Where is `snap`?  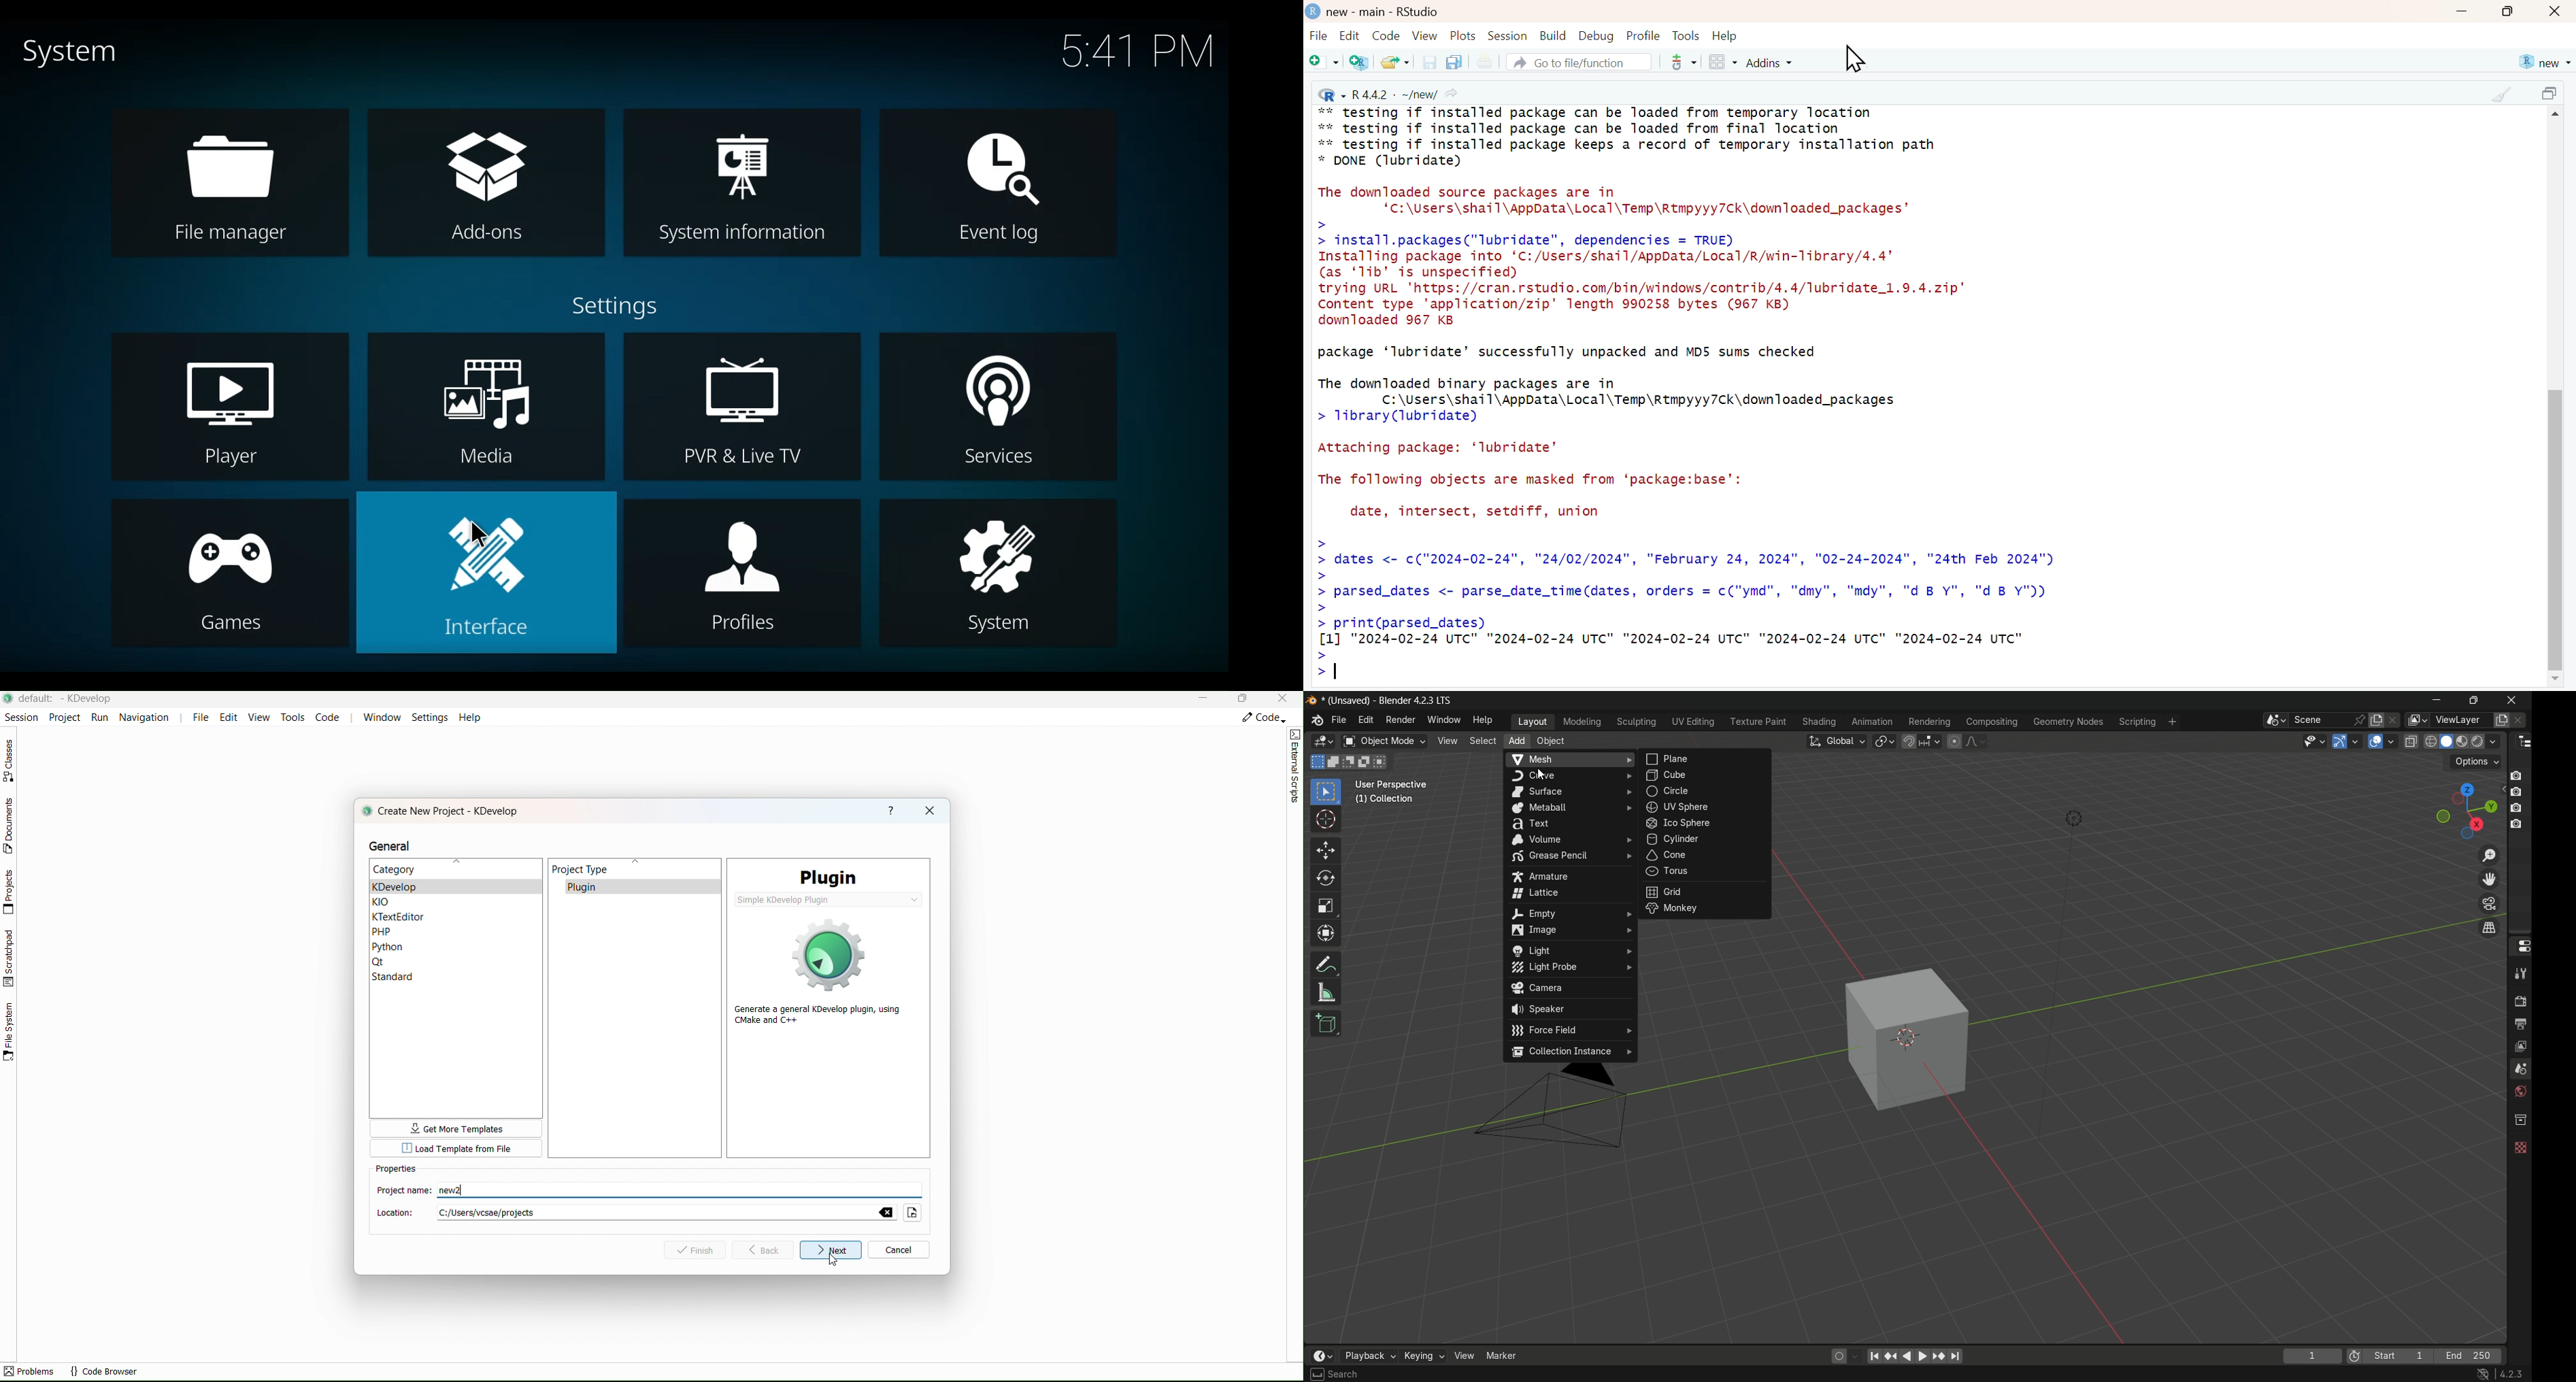
snap is located at coordinates (1920, 742).